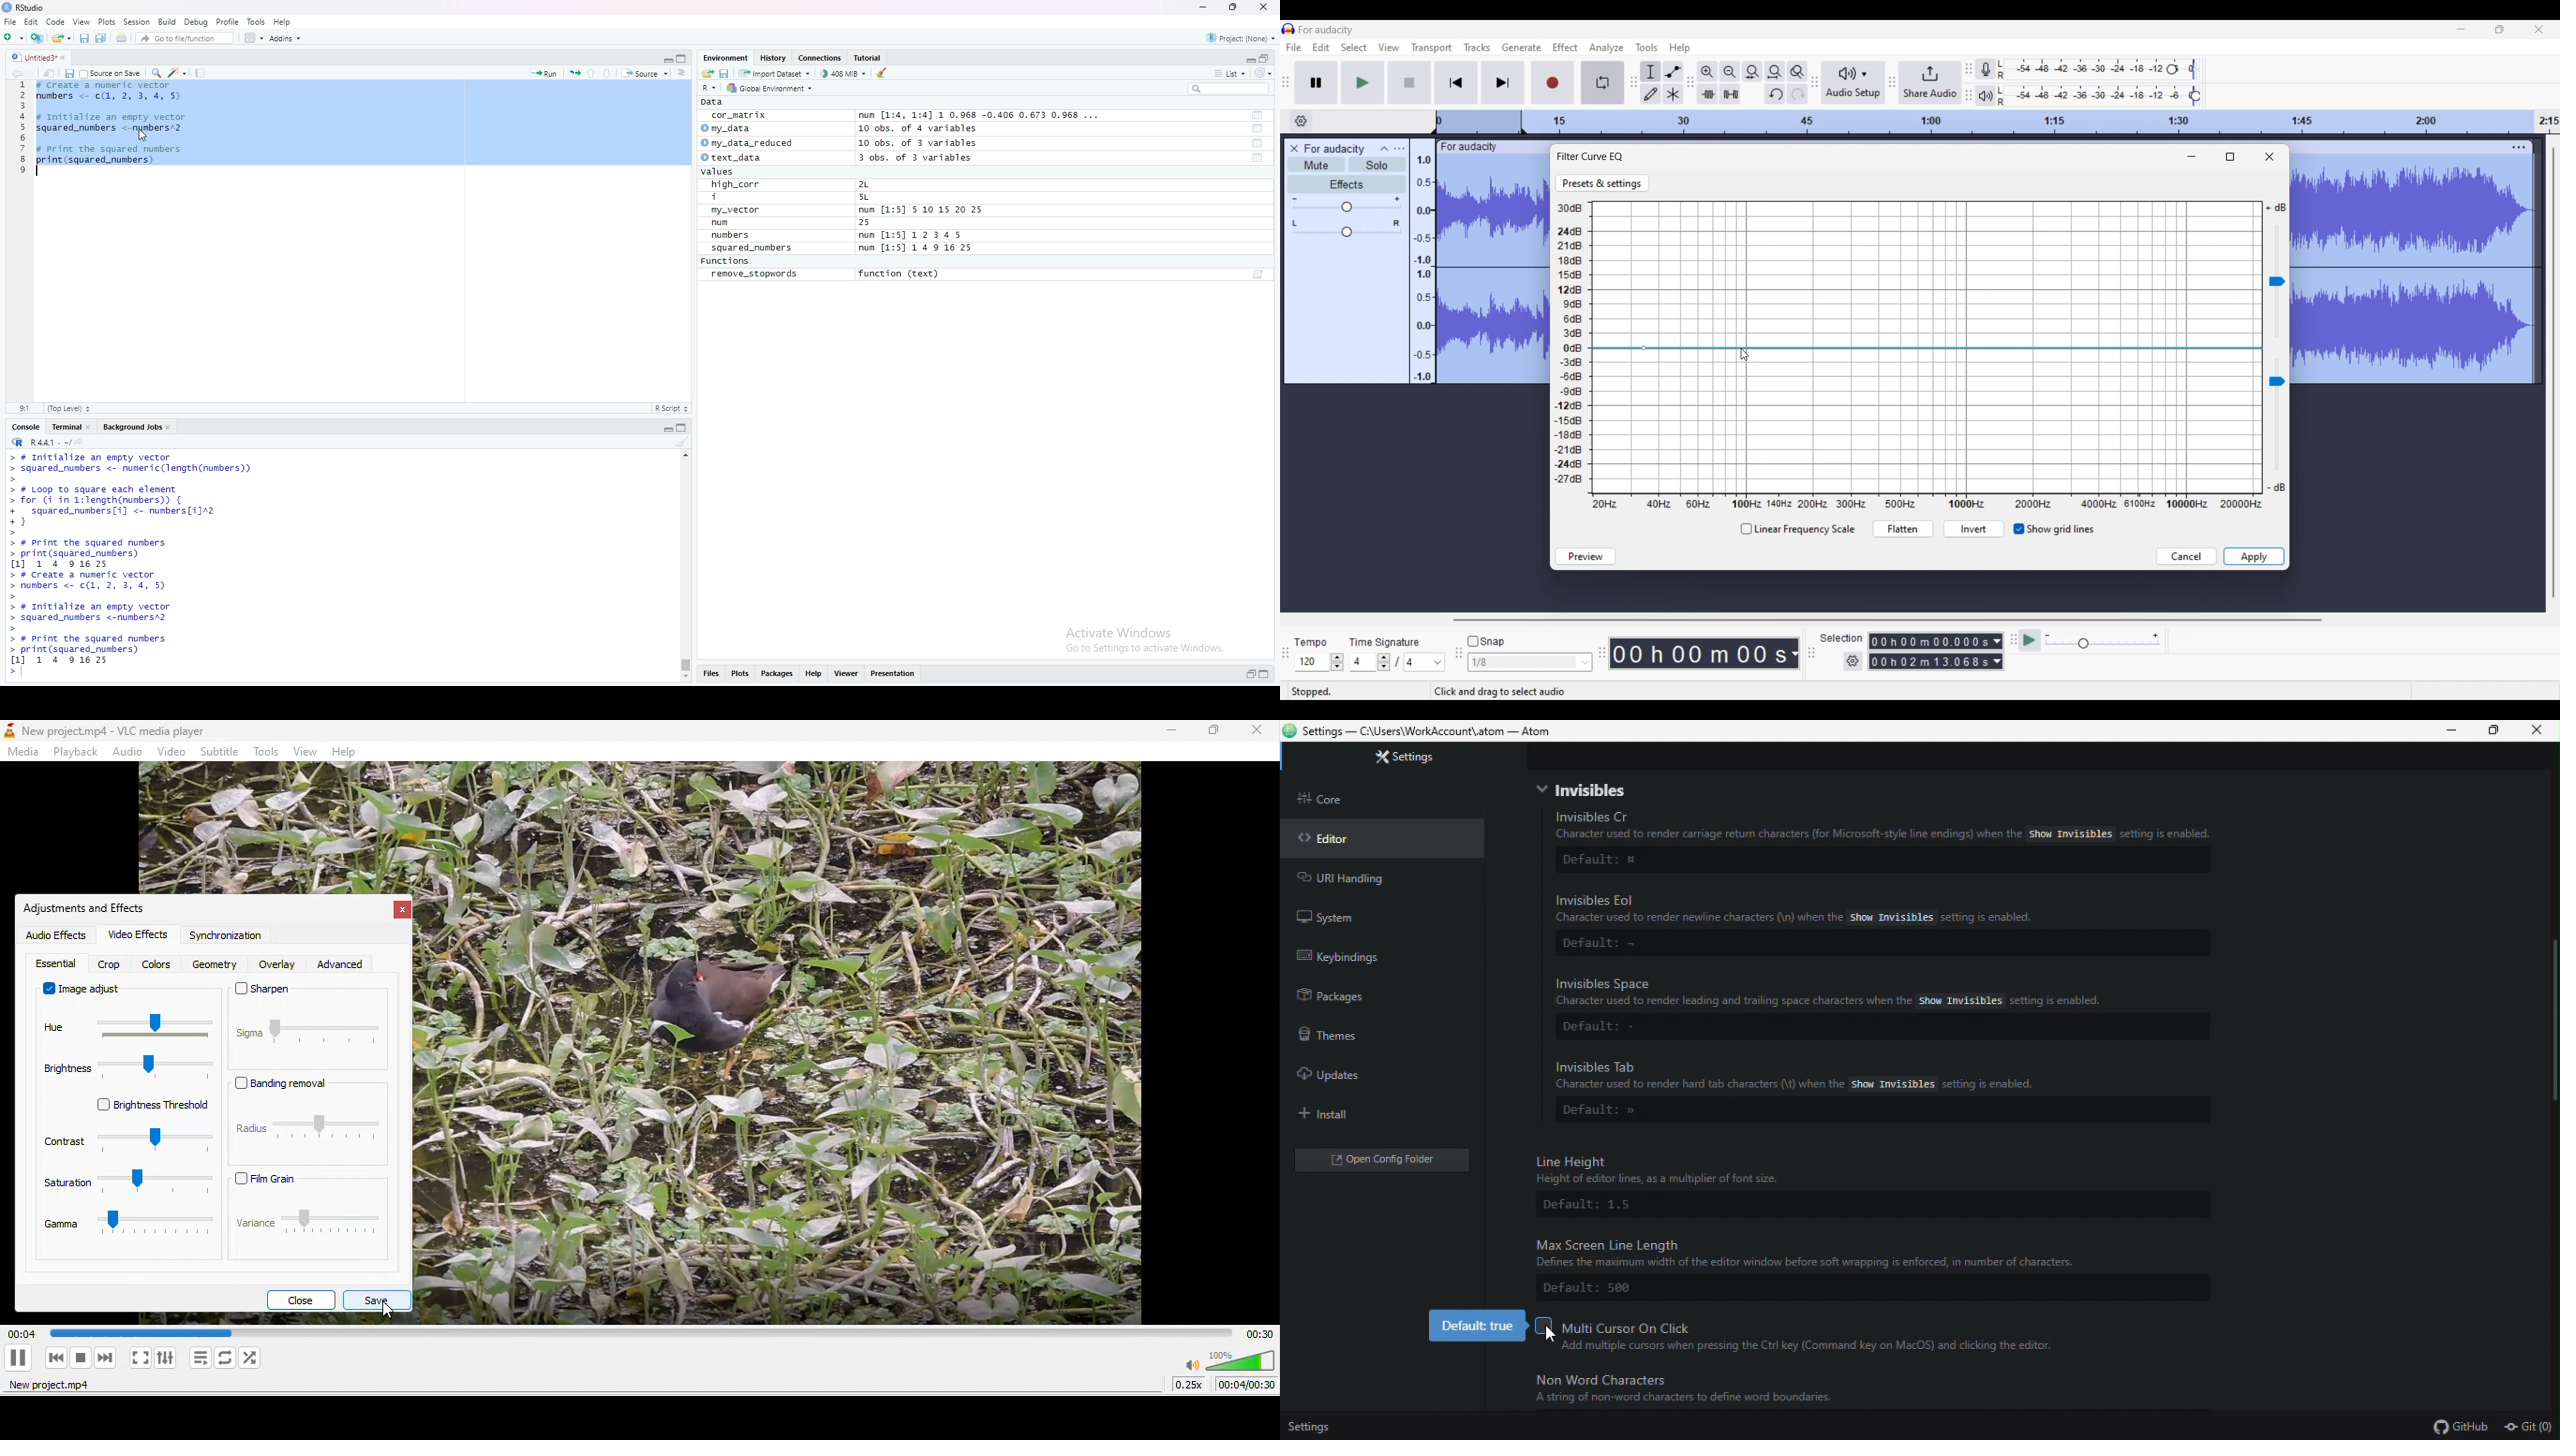 This screenshot has width=2576, height=1456. I want to click on close, so click(91, 426).